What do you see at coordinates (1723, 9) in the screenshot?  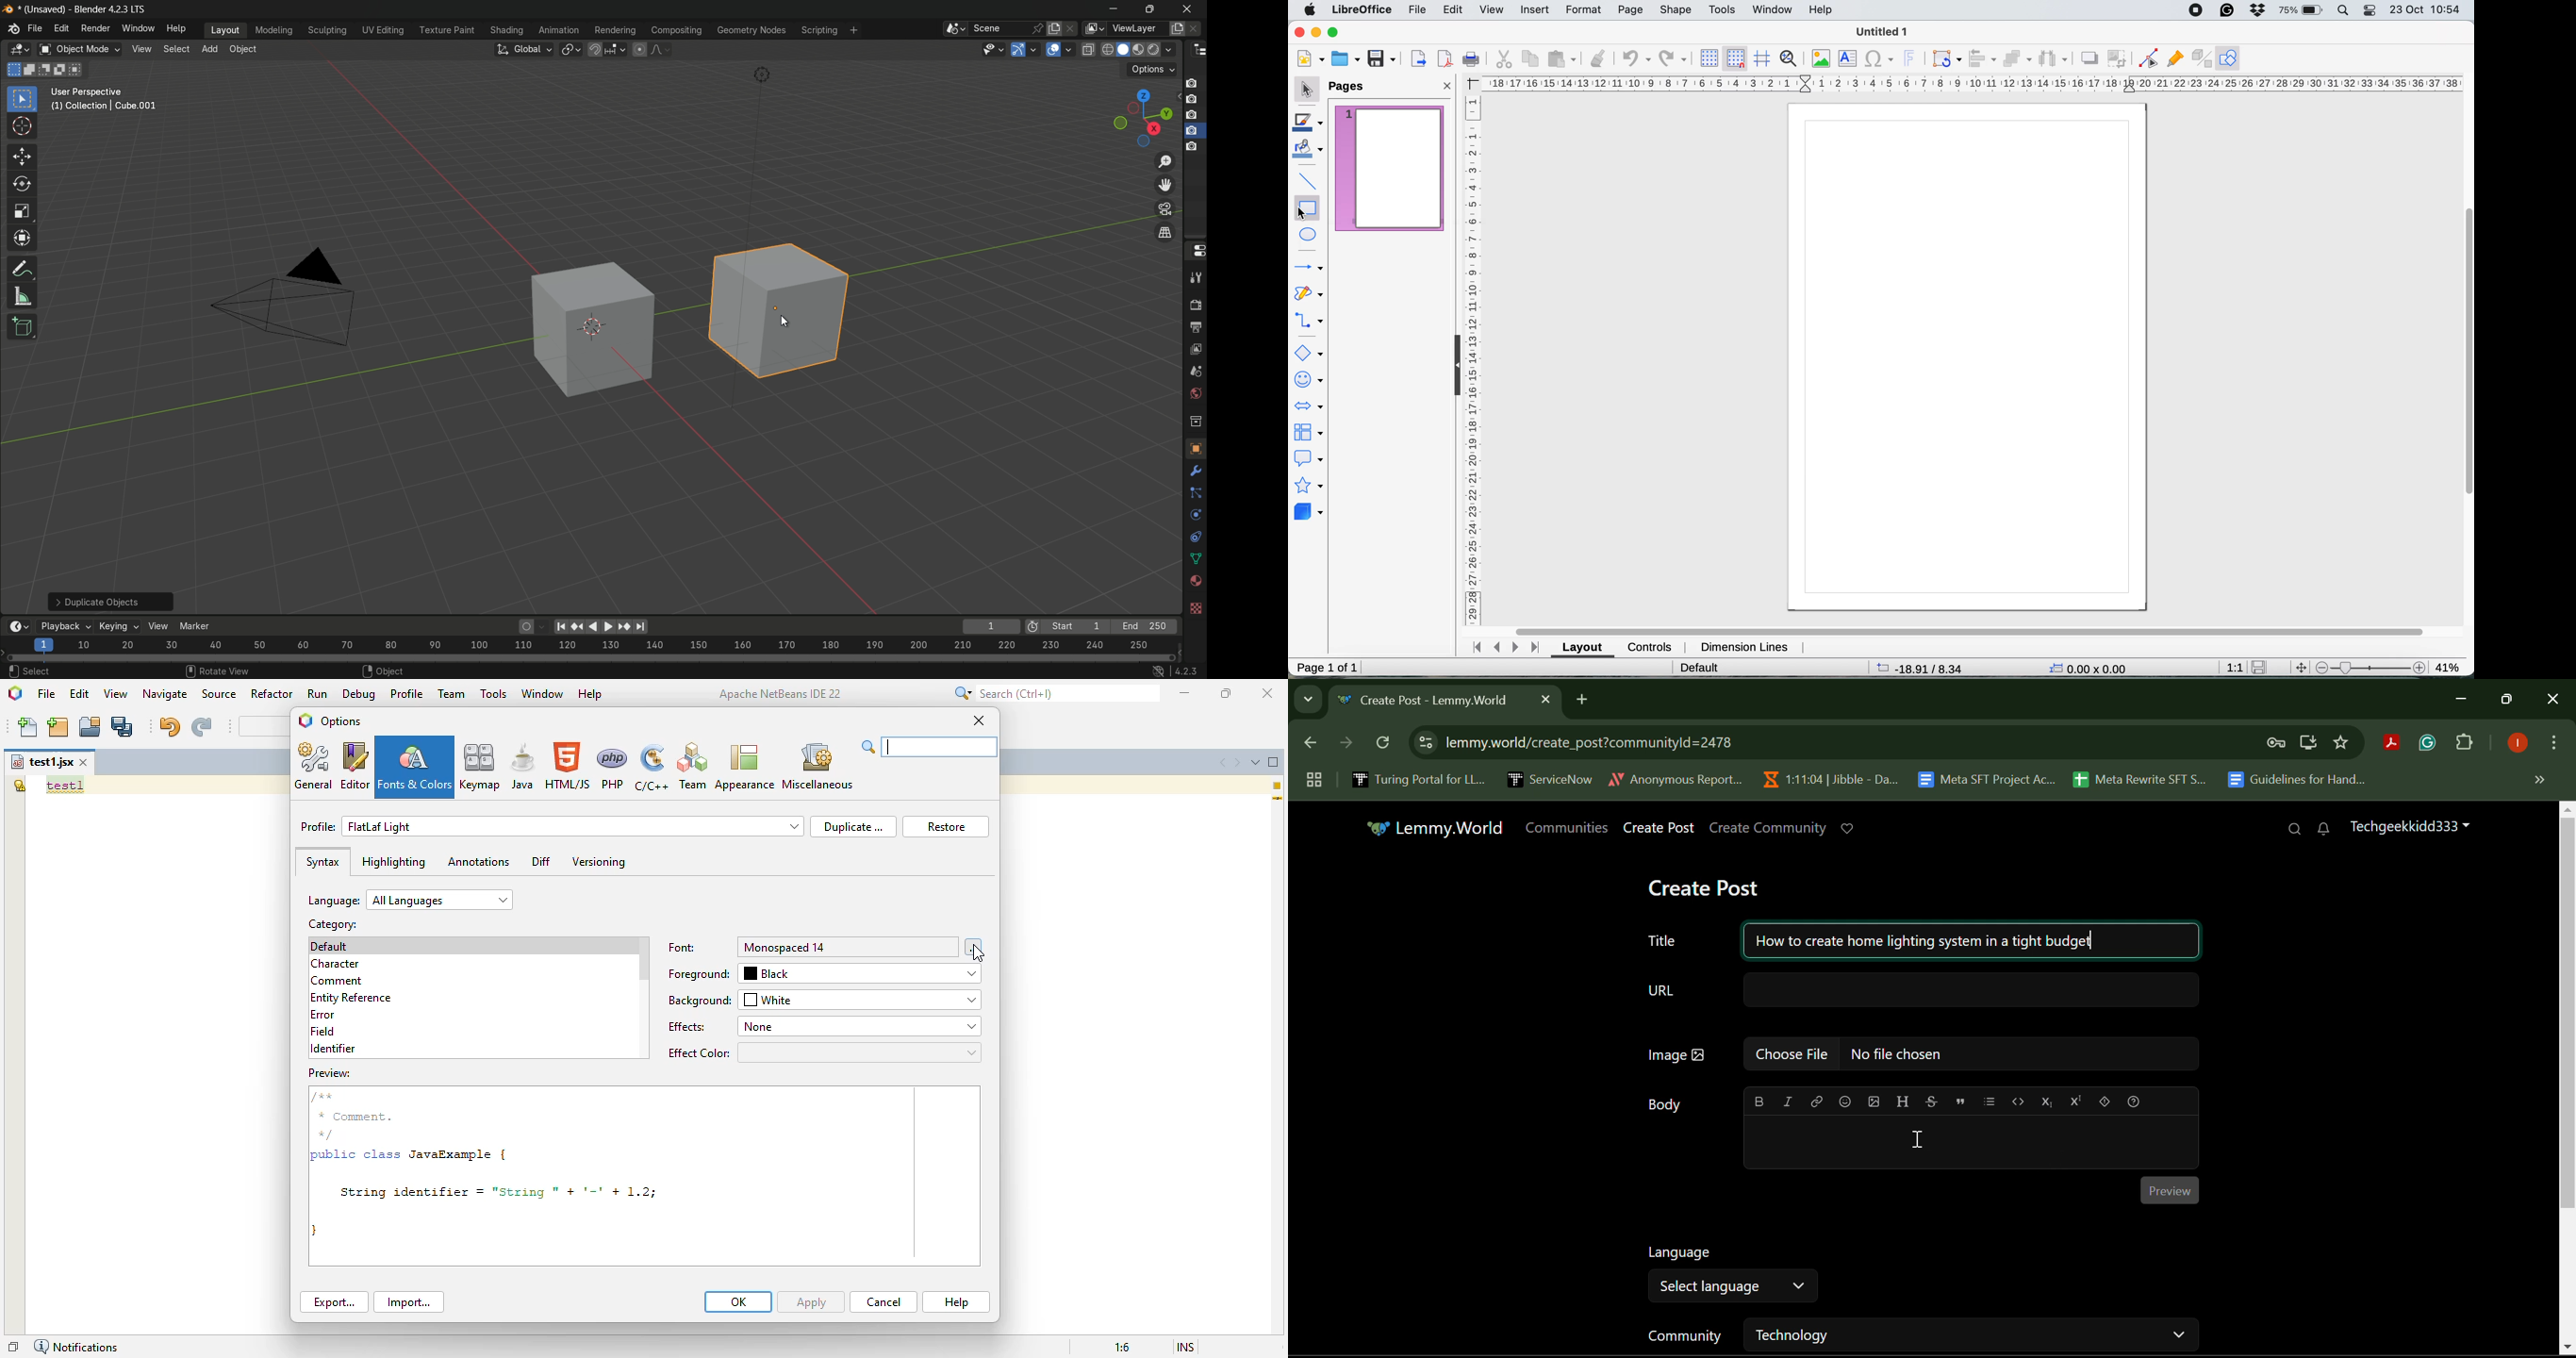 I see `tools` at bounding box center [1723, 9].